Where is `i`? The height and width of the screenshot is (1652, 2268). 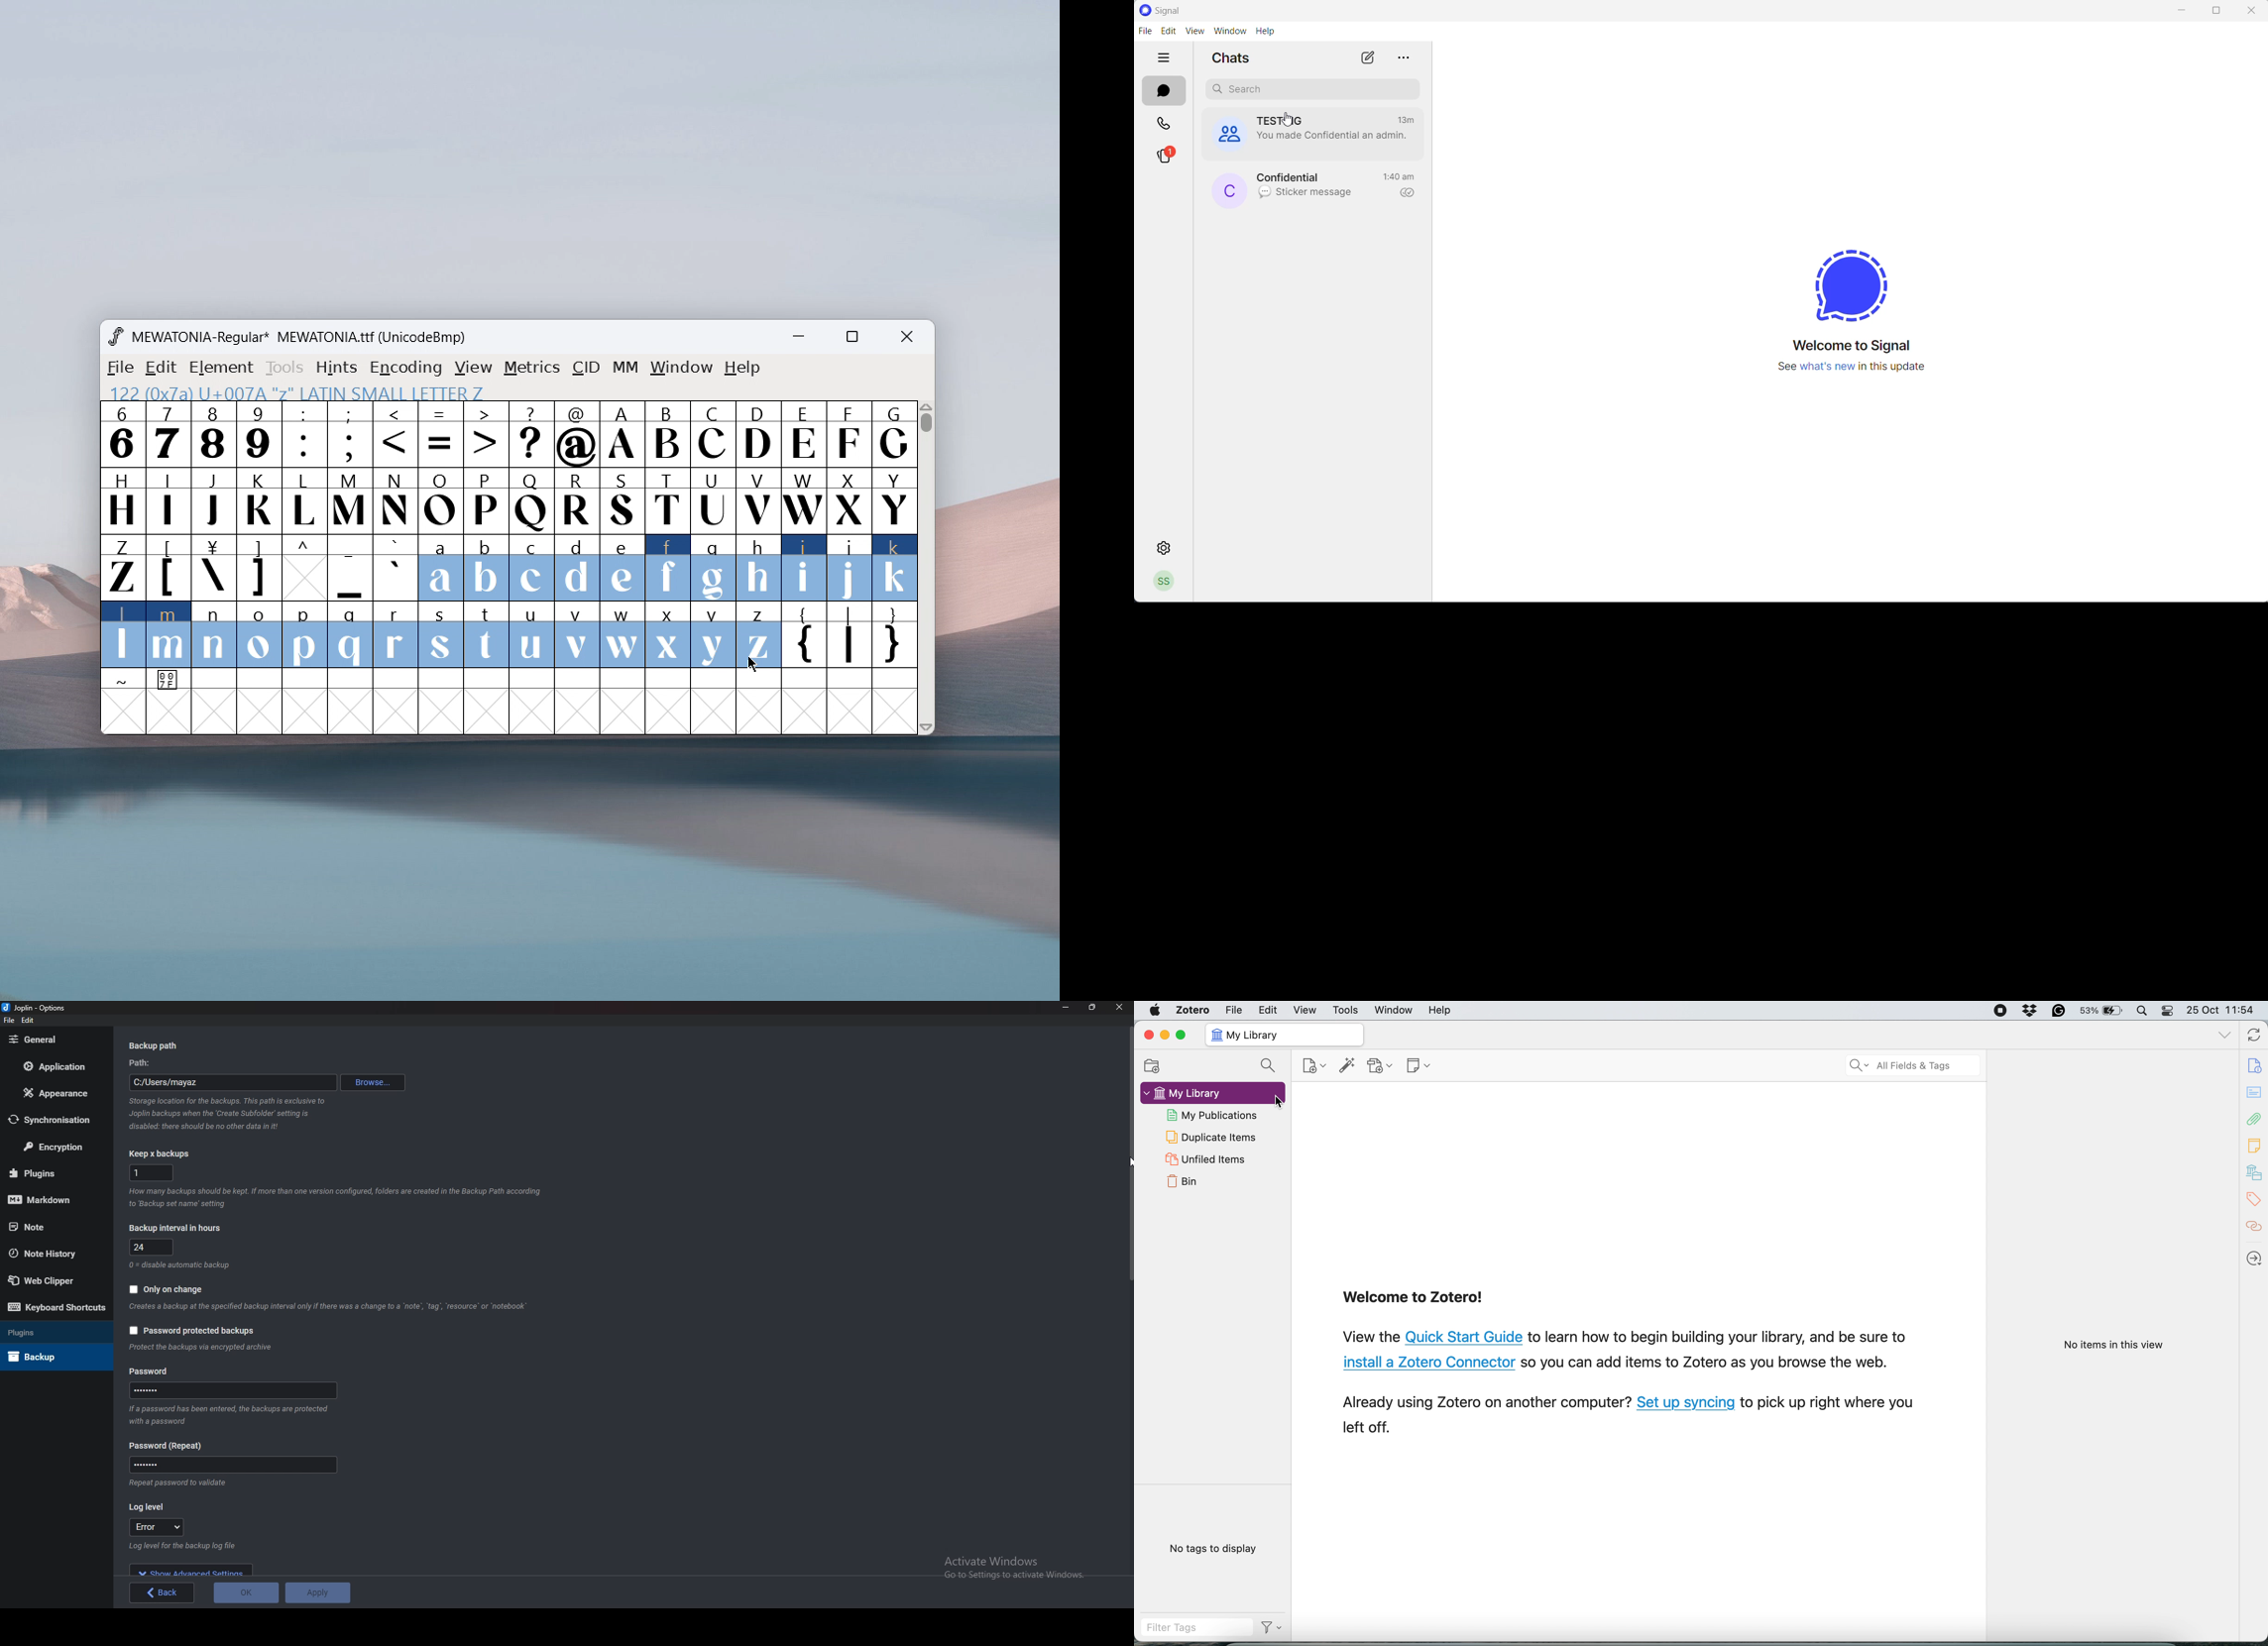 i is located at coordinates (805, 568).